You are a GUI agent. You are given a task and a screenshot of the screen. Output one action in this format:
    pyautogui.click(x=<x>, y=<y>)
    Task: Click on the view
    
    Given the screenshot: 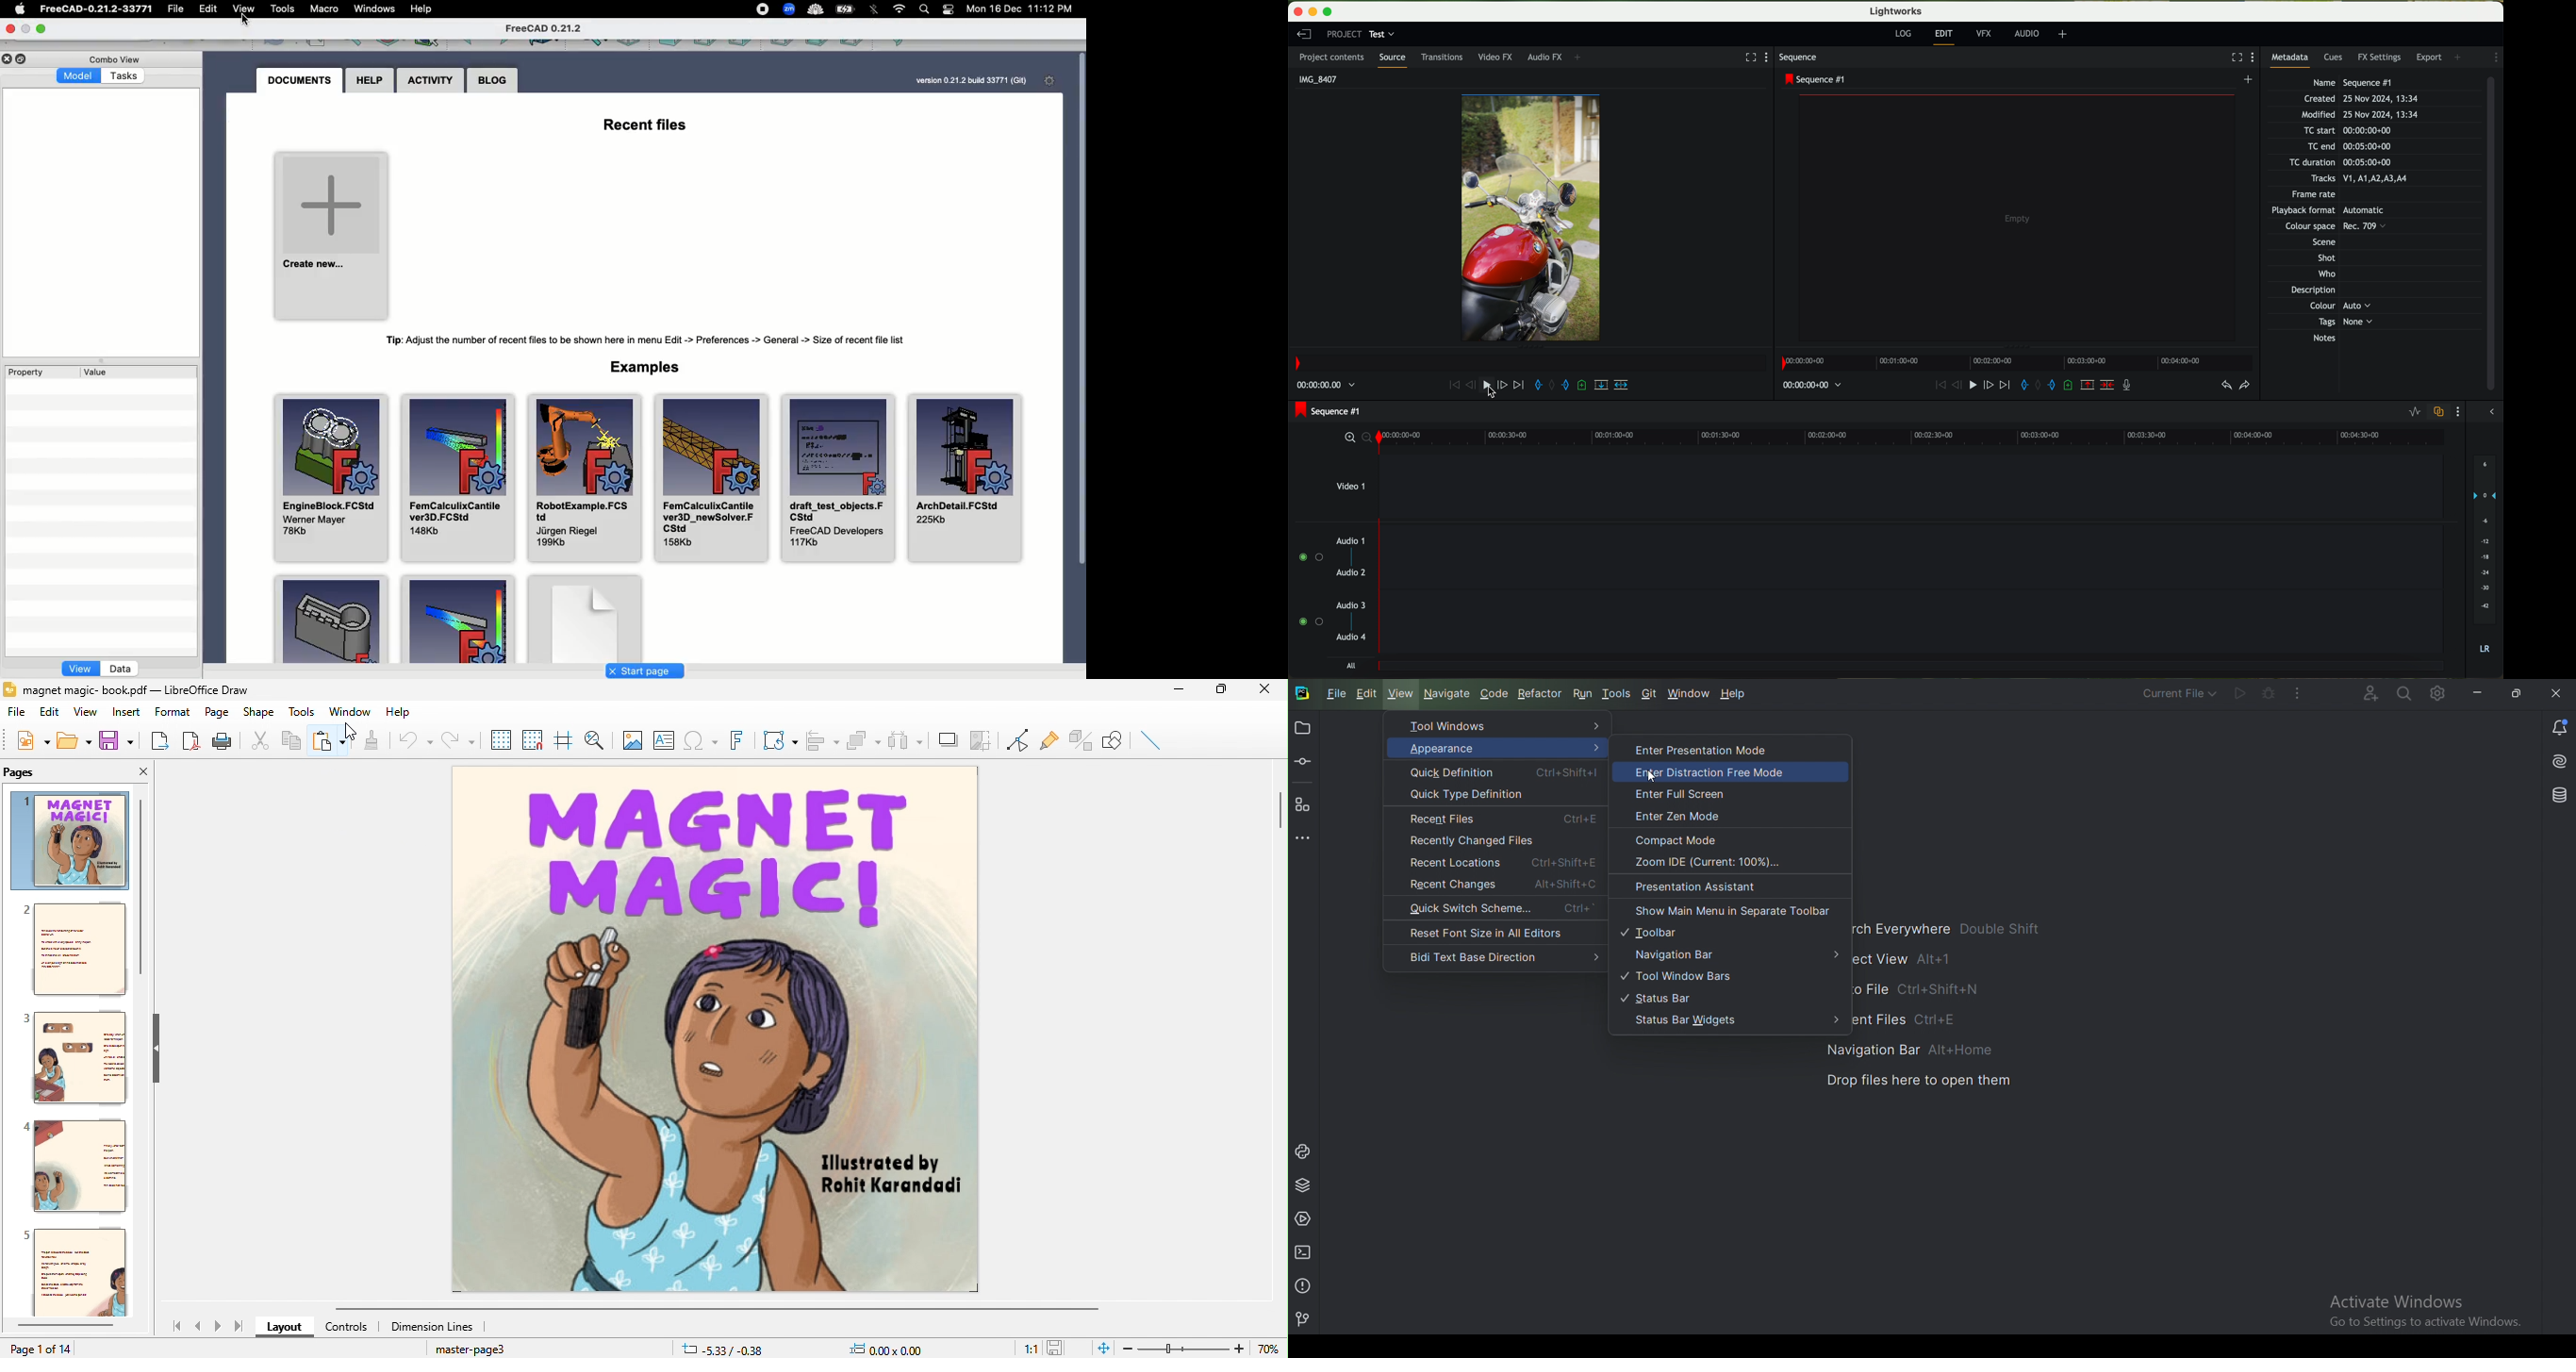 What is the action you would take?
    pyautogui.click(x=83, y=714)
    